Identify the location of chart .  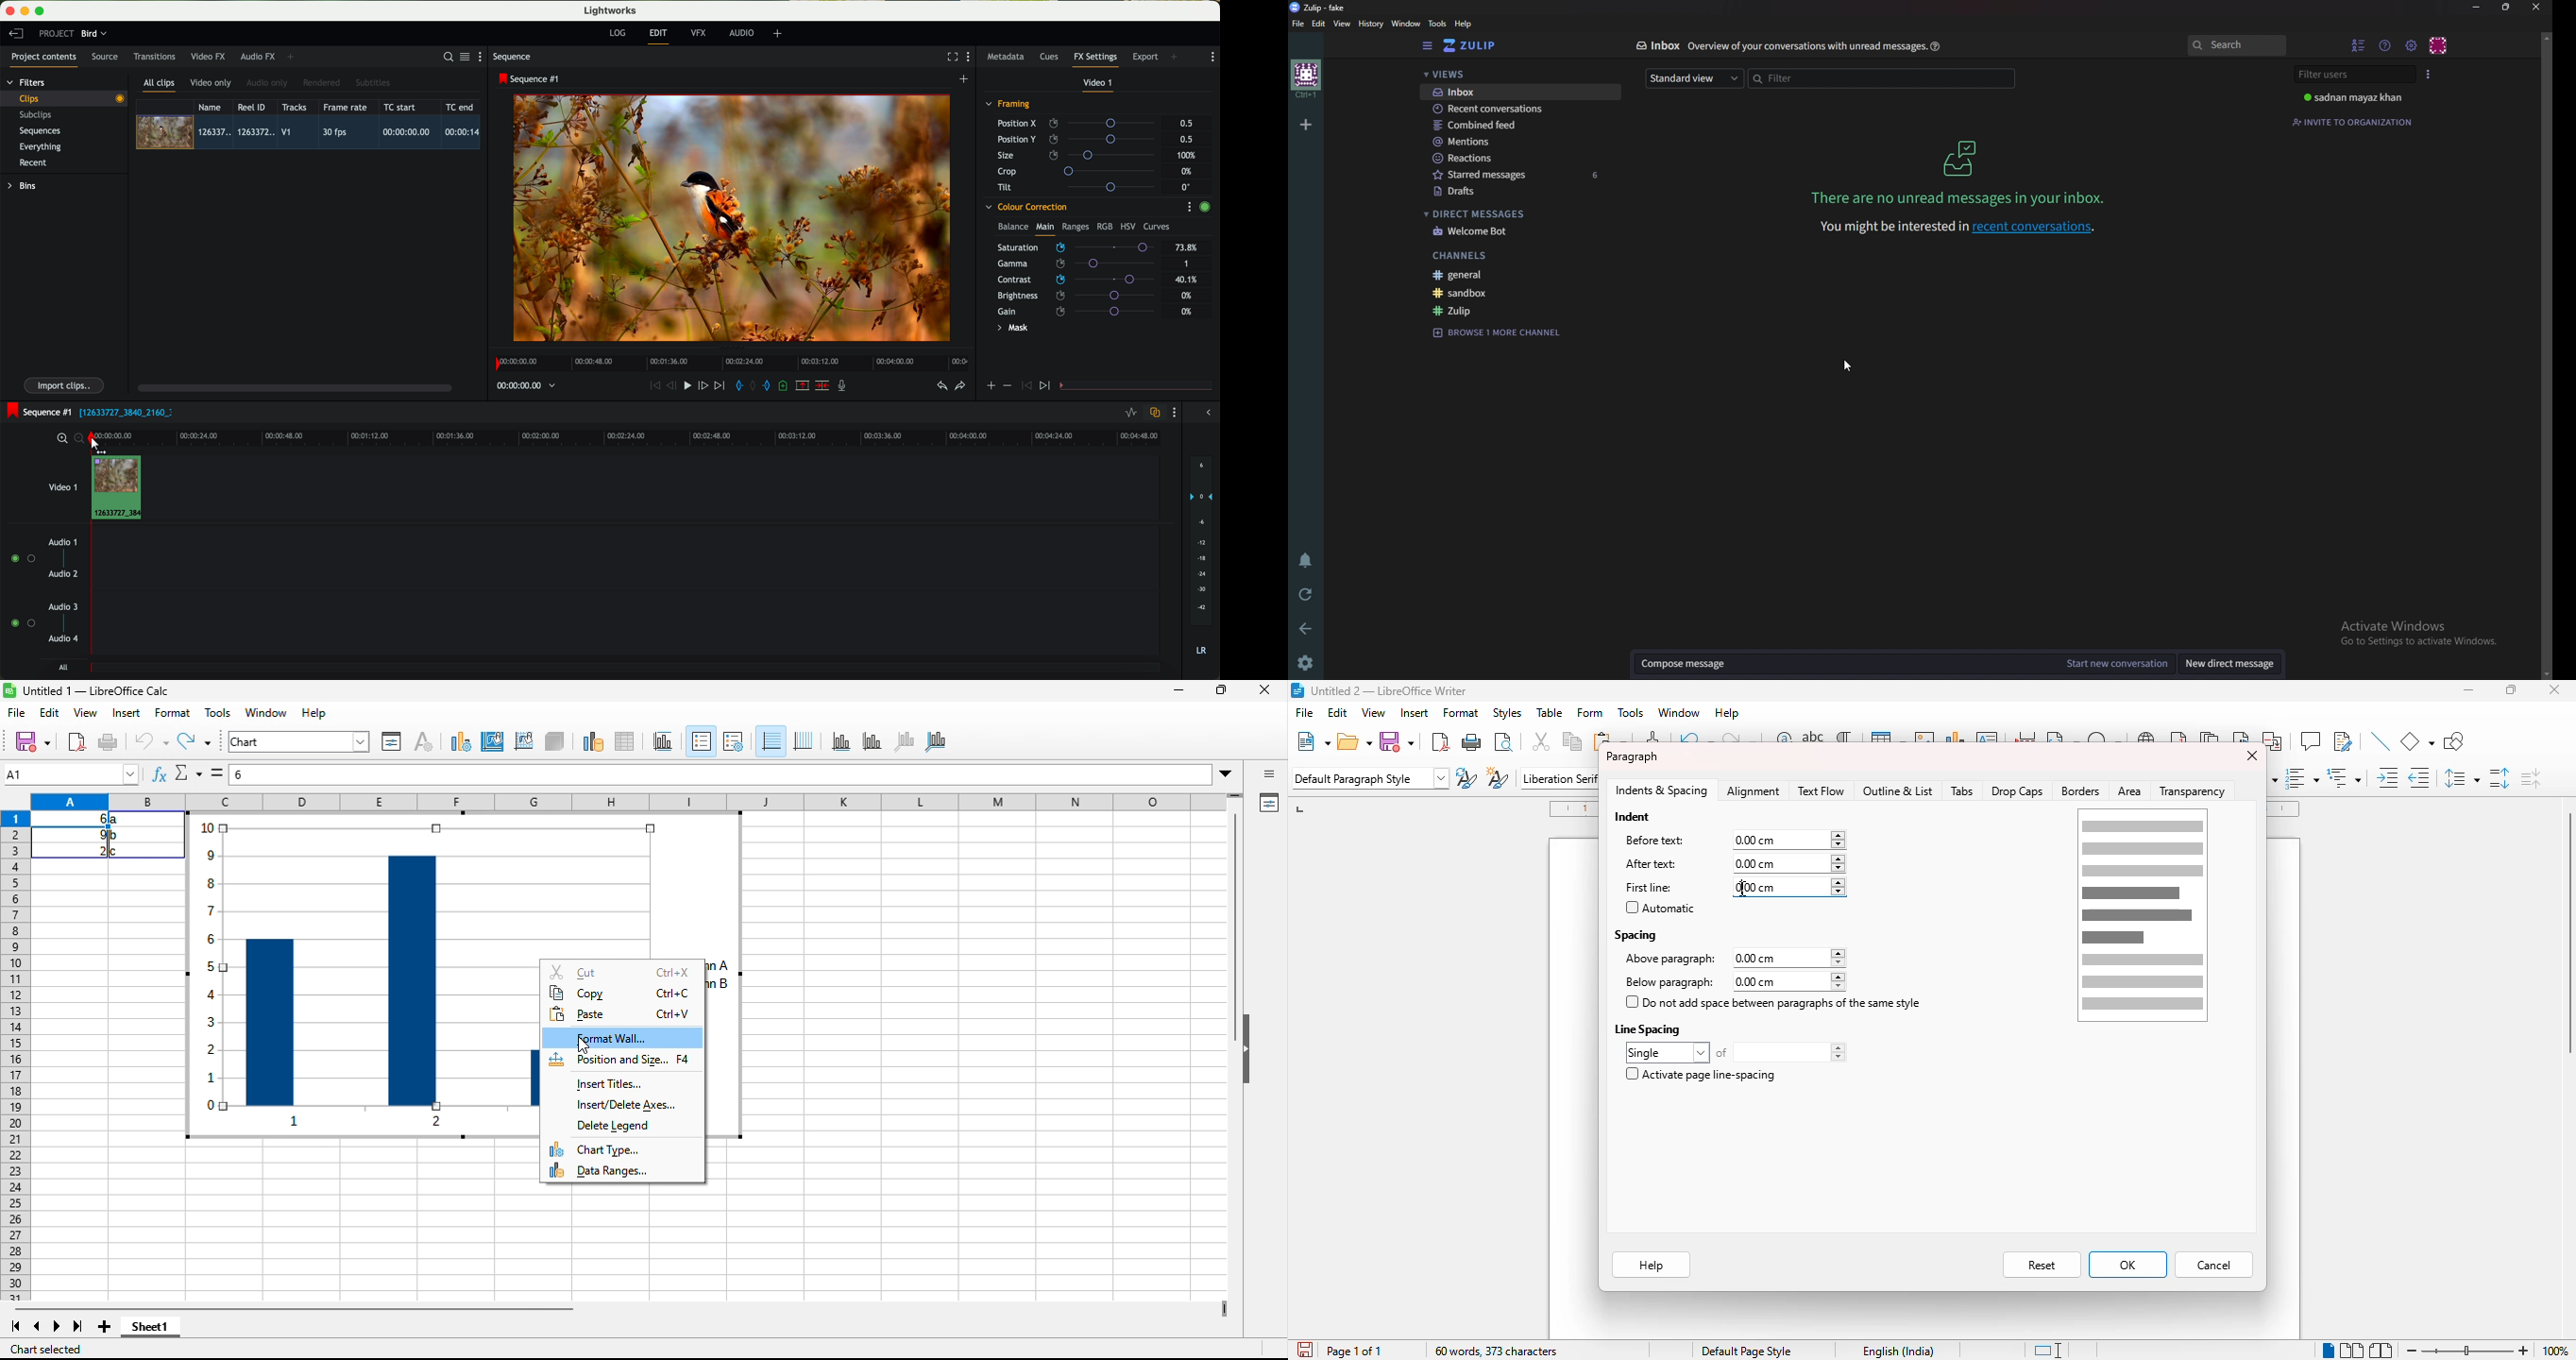
(298, 742).